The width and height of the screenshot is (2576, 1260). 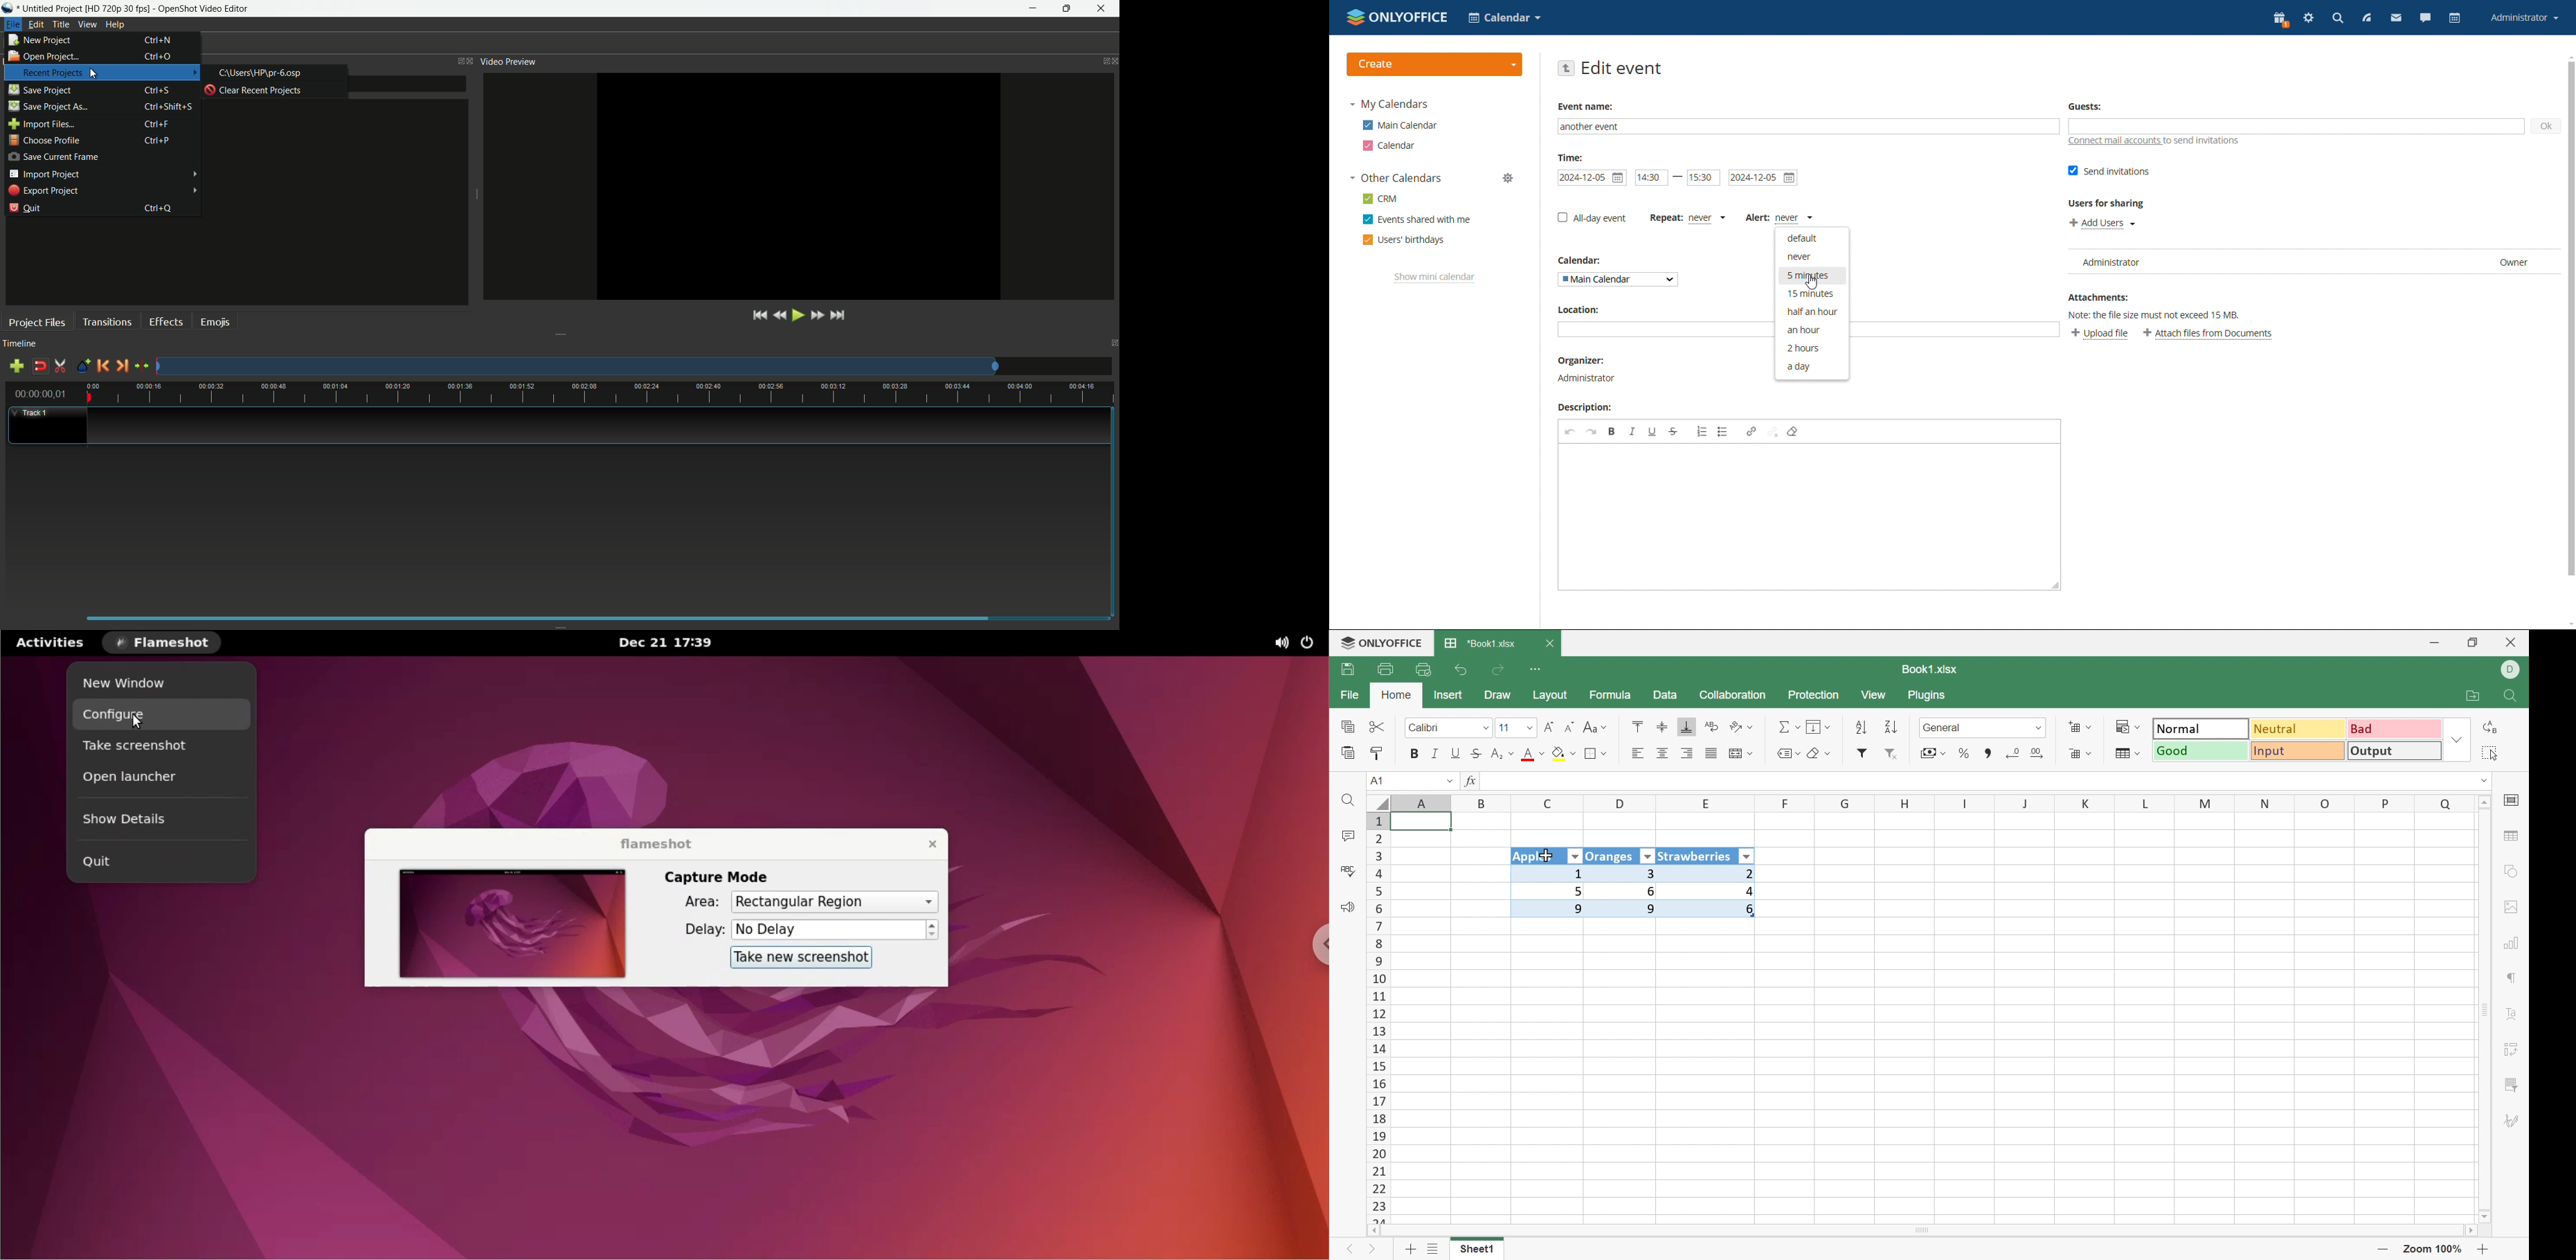 What do you see at coordinates (1310, 643) in the screenshot?
I see `power options` at bounding box center [1310, 643].